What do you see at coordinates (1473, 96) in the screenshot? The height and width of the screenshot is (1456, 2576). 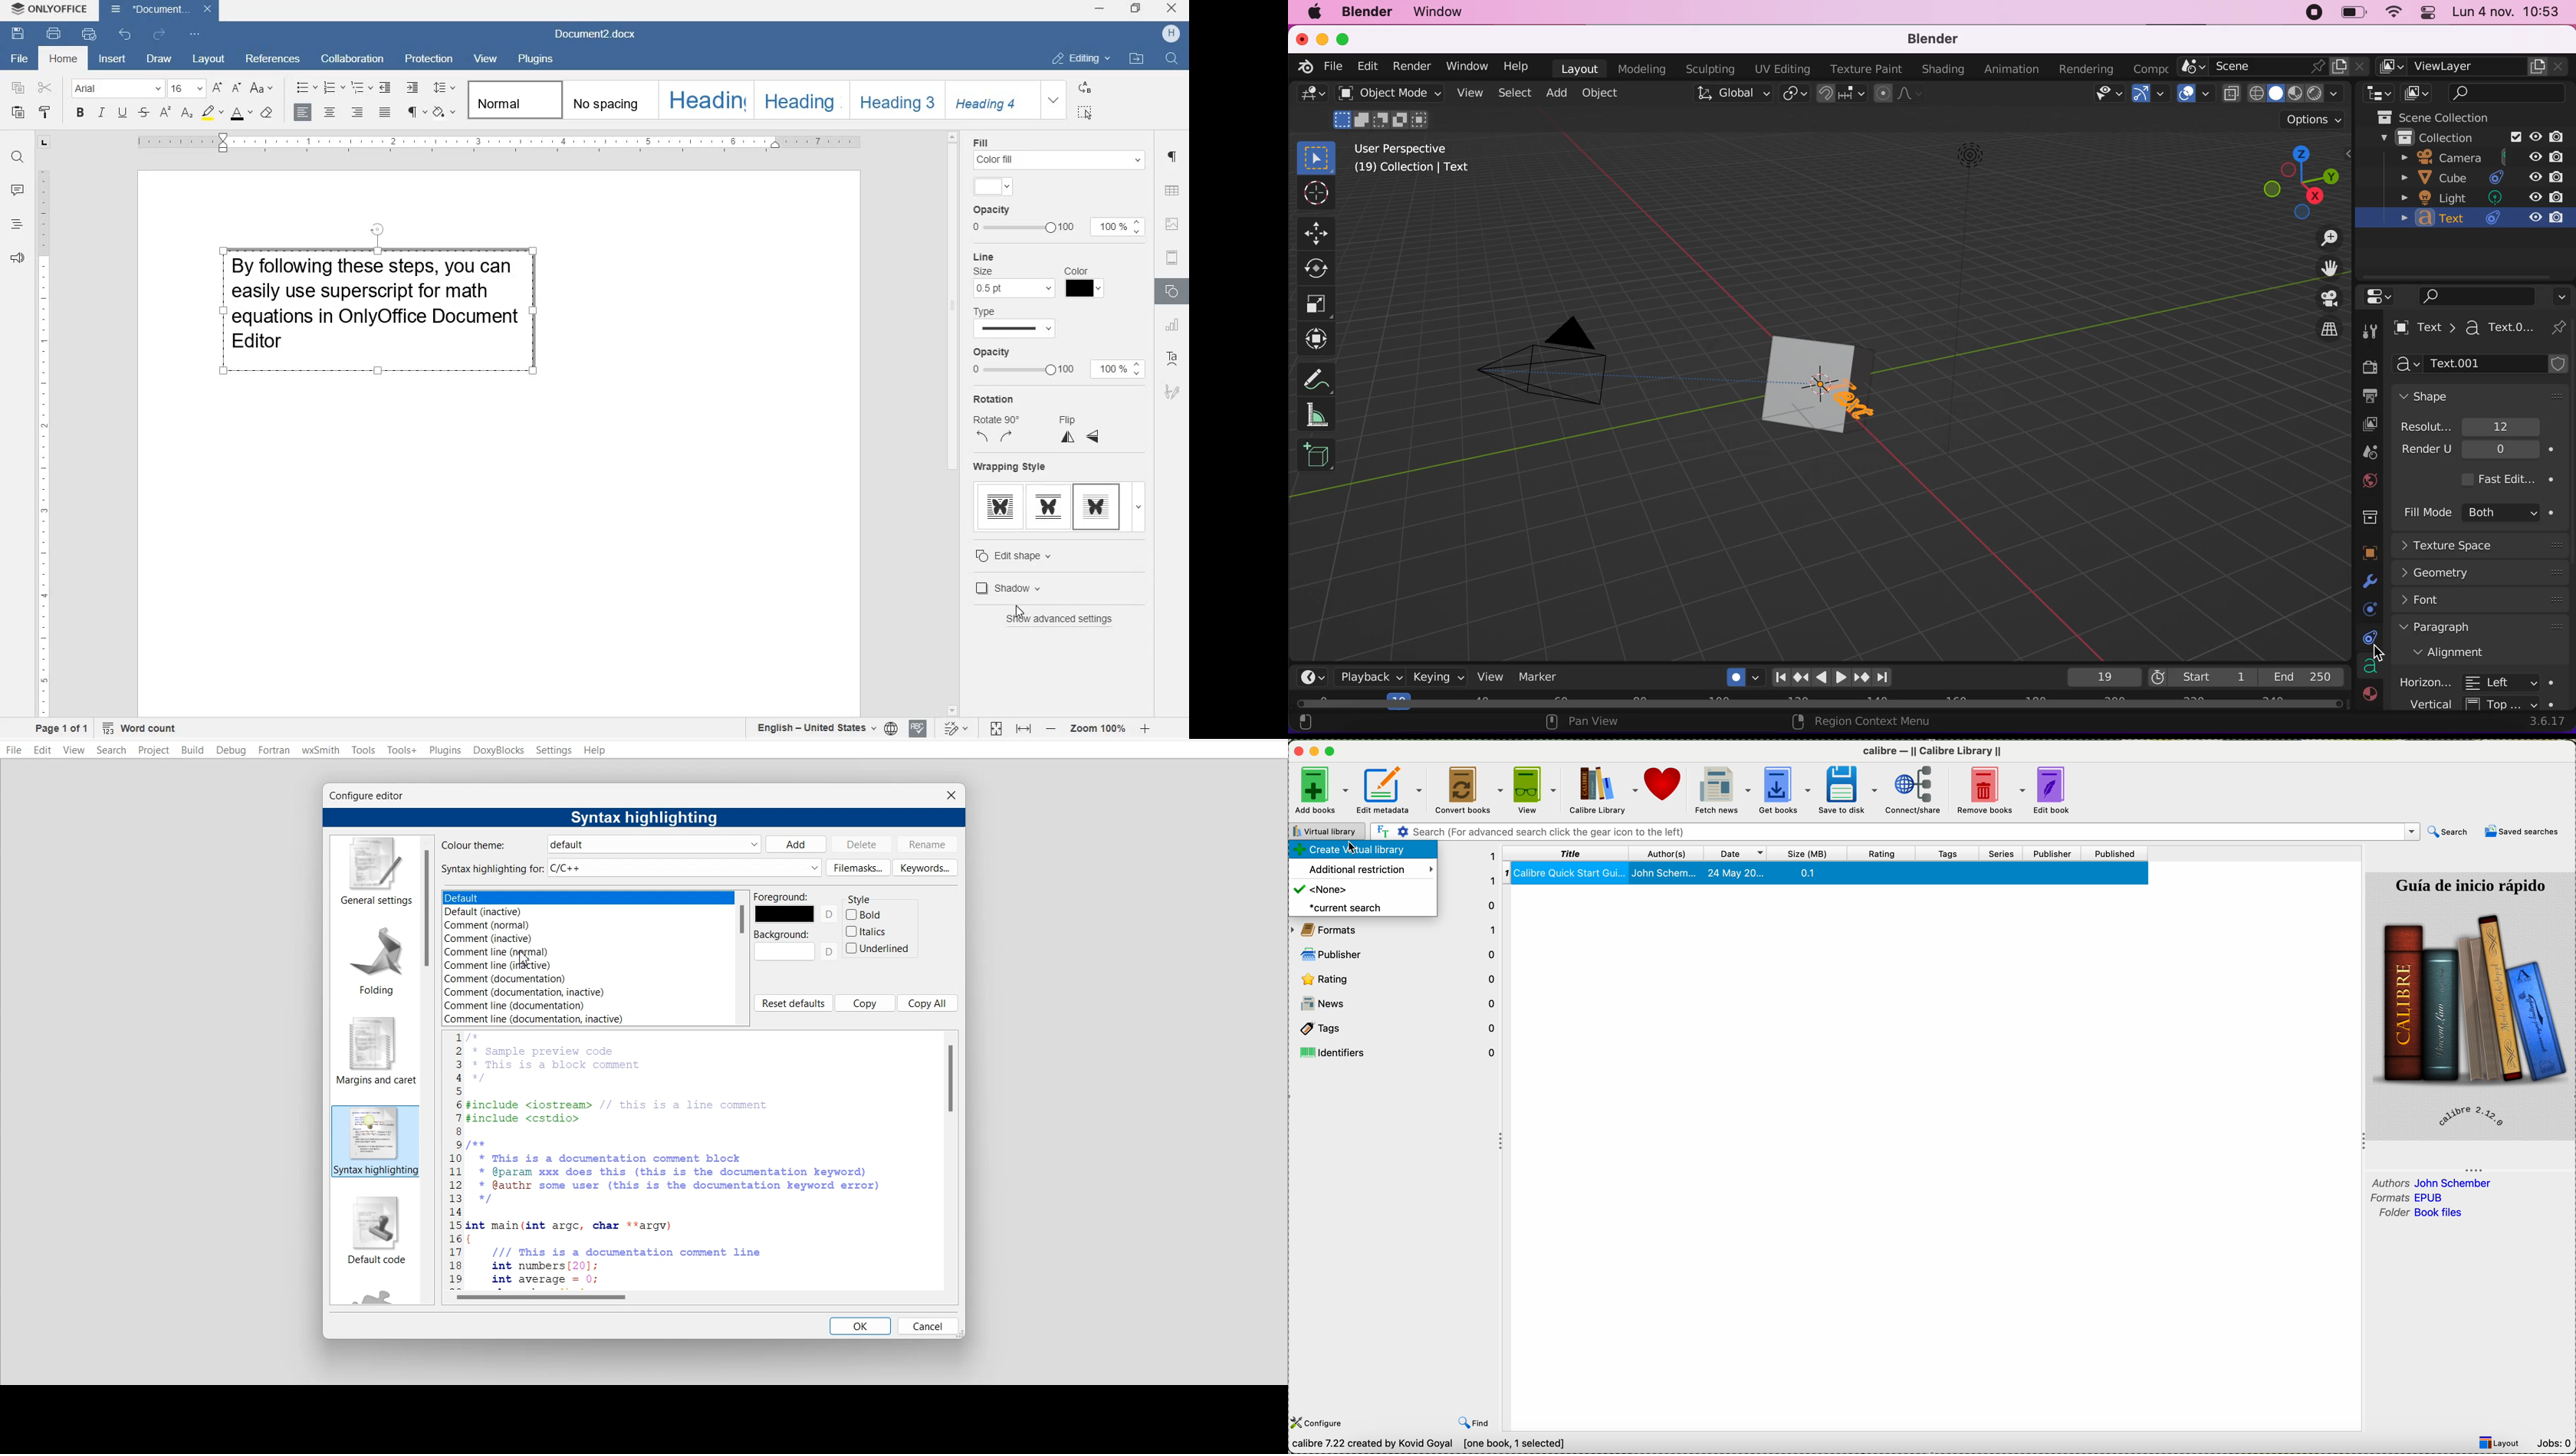 I see `view` at bounding box center [1473, 96].